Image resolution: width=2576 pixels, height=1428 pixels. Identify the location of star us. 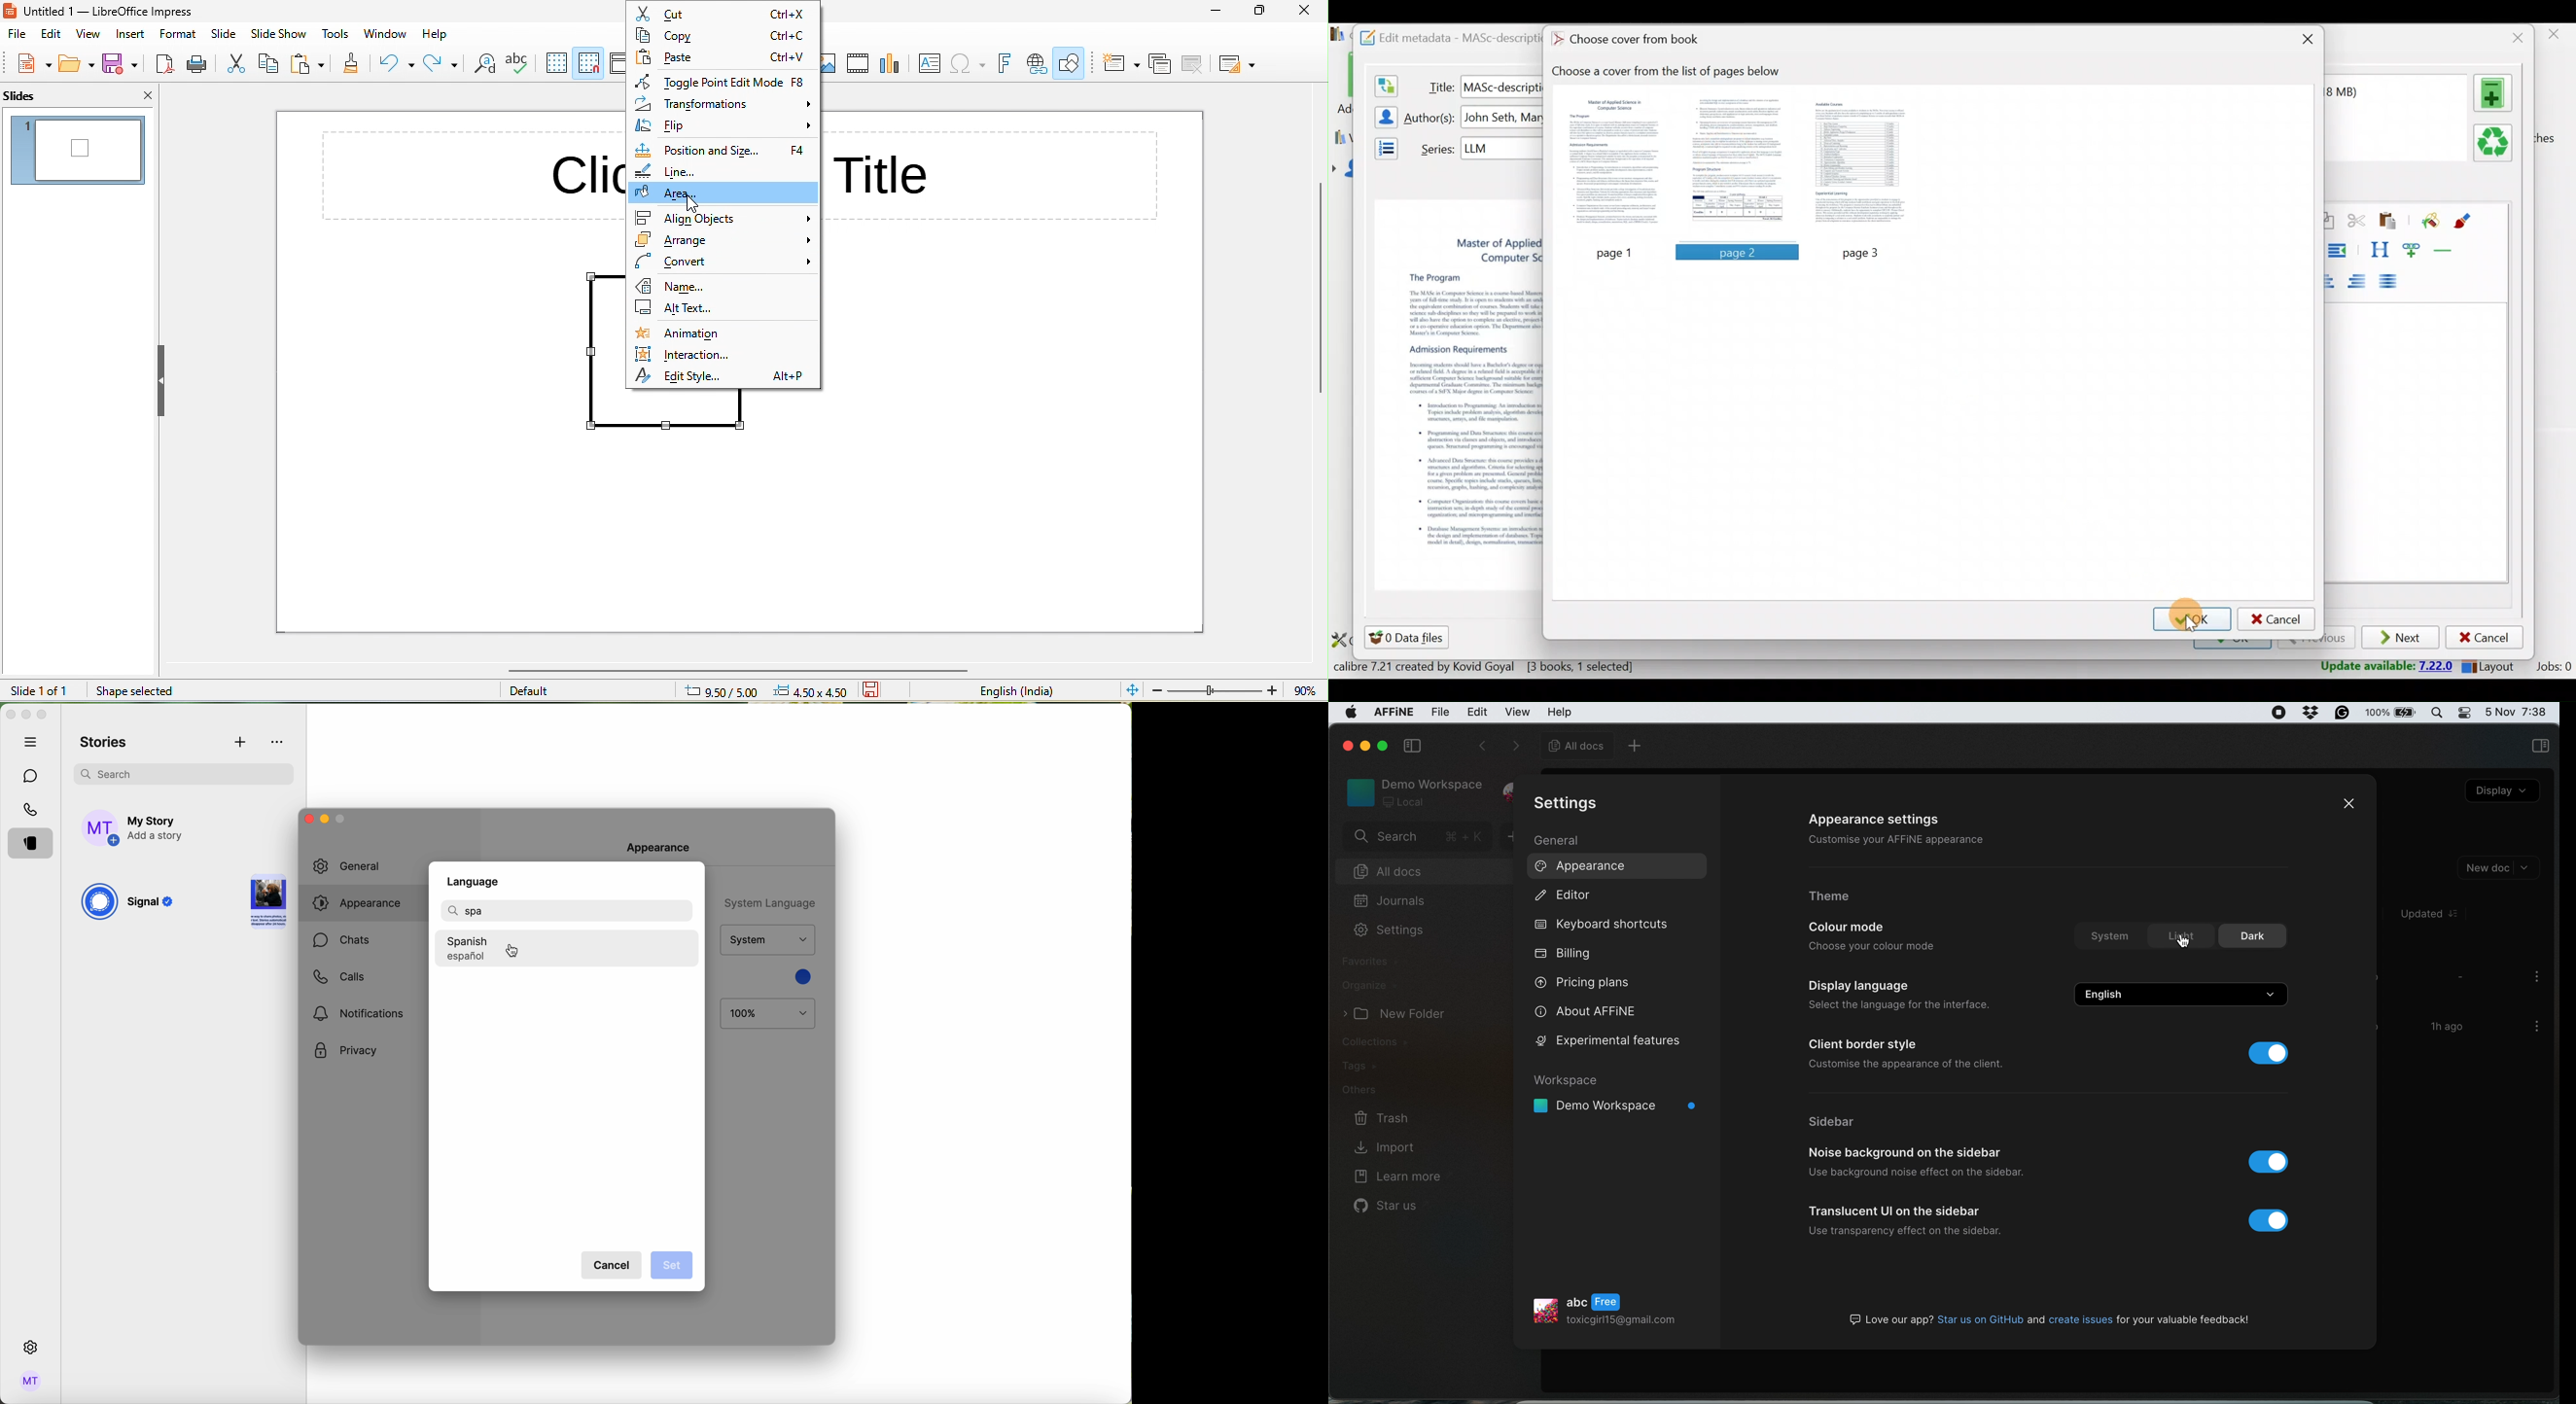
(1388, 1208).